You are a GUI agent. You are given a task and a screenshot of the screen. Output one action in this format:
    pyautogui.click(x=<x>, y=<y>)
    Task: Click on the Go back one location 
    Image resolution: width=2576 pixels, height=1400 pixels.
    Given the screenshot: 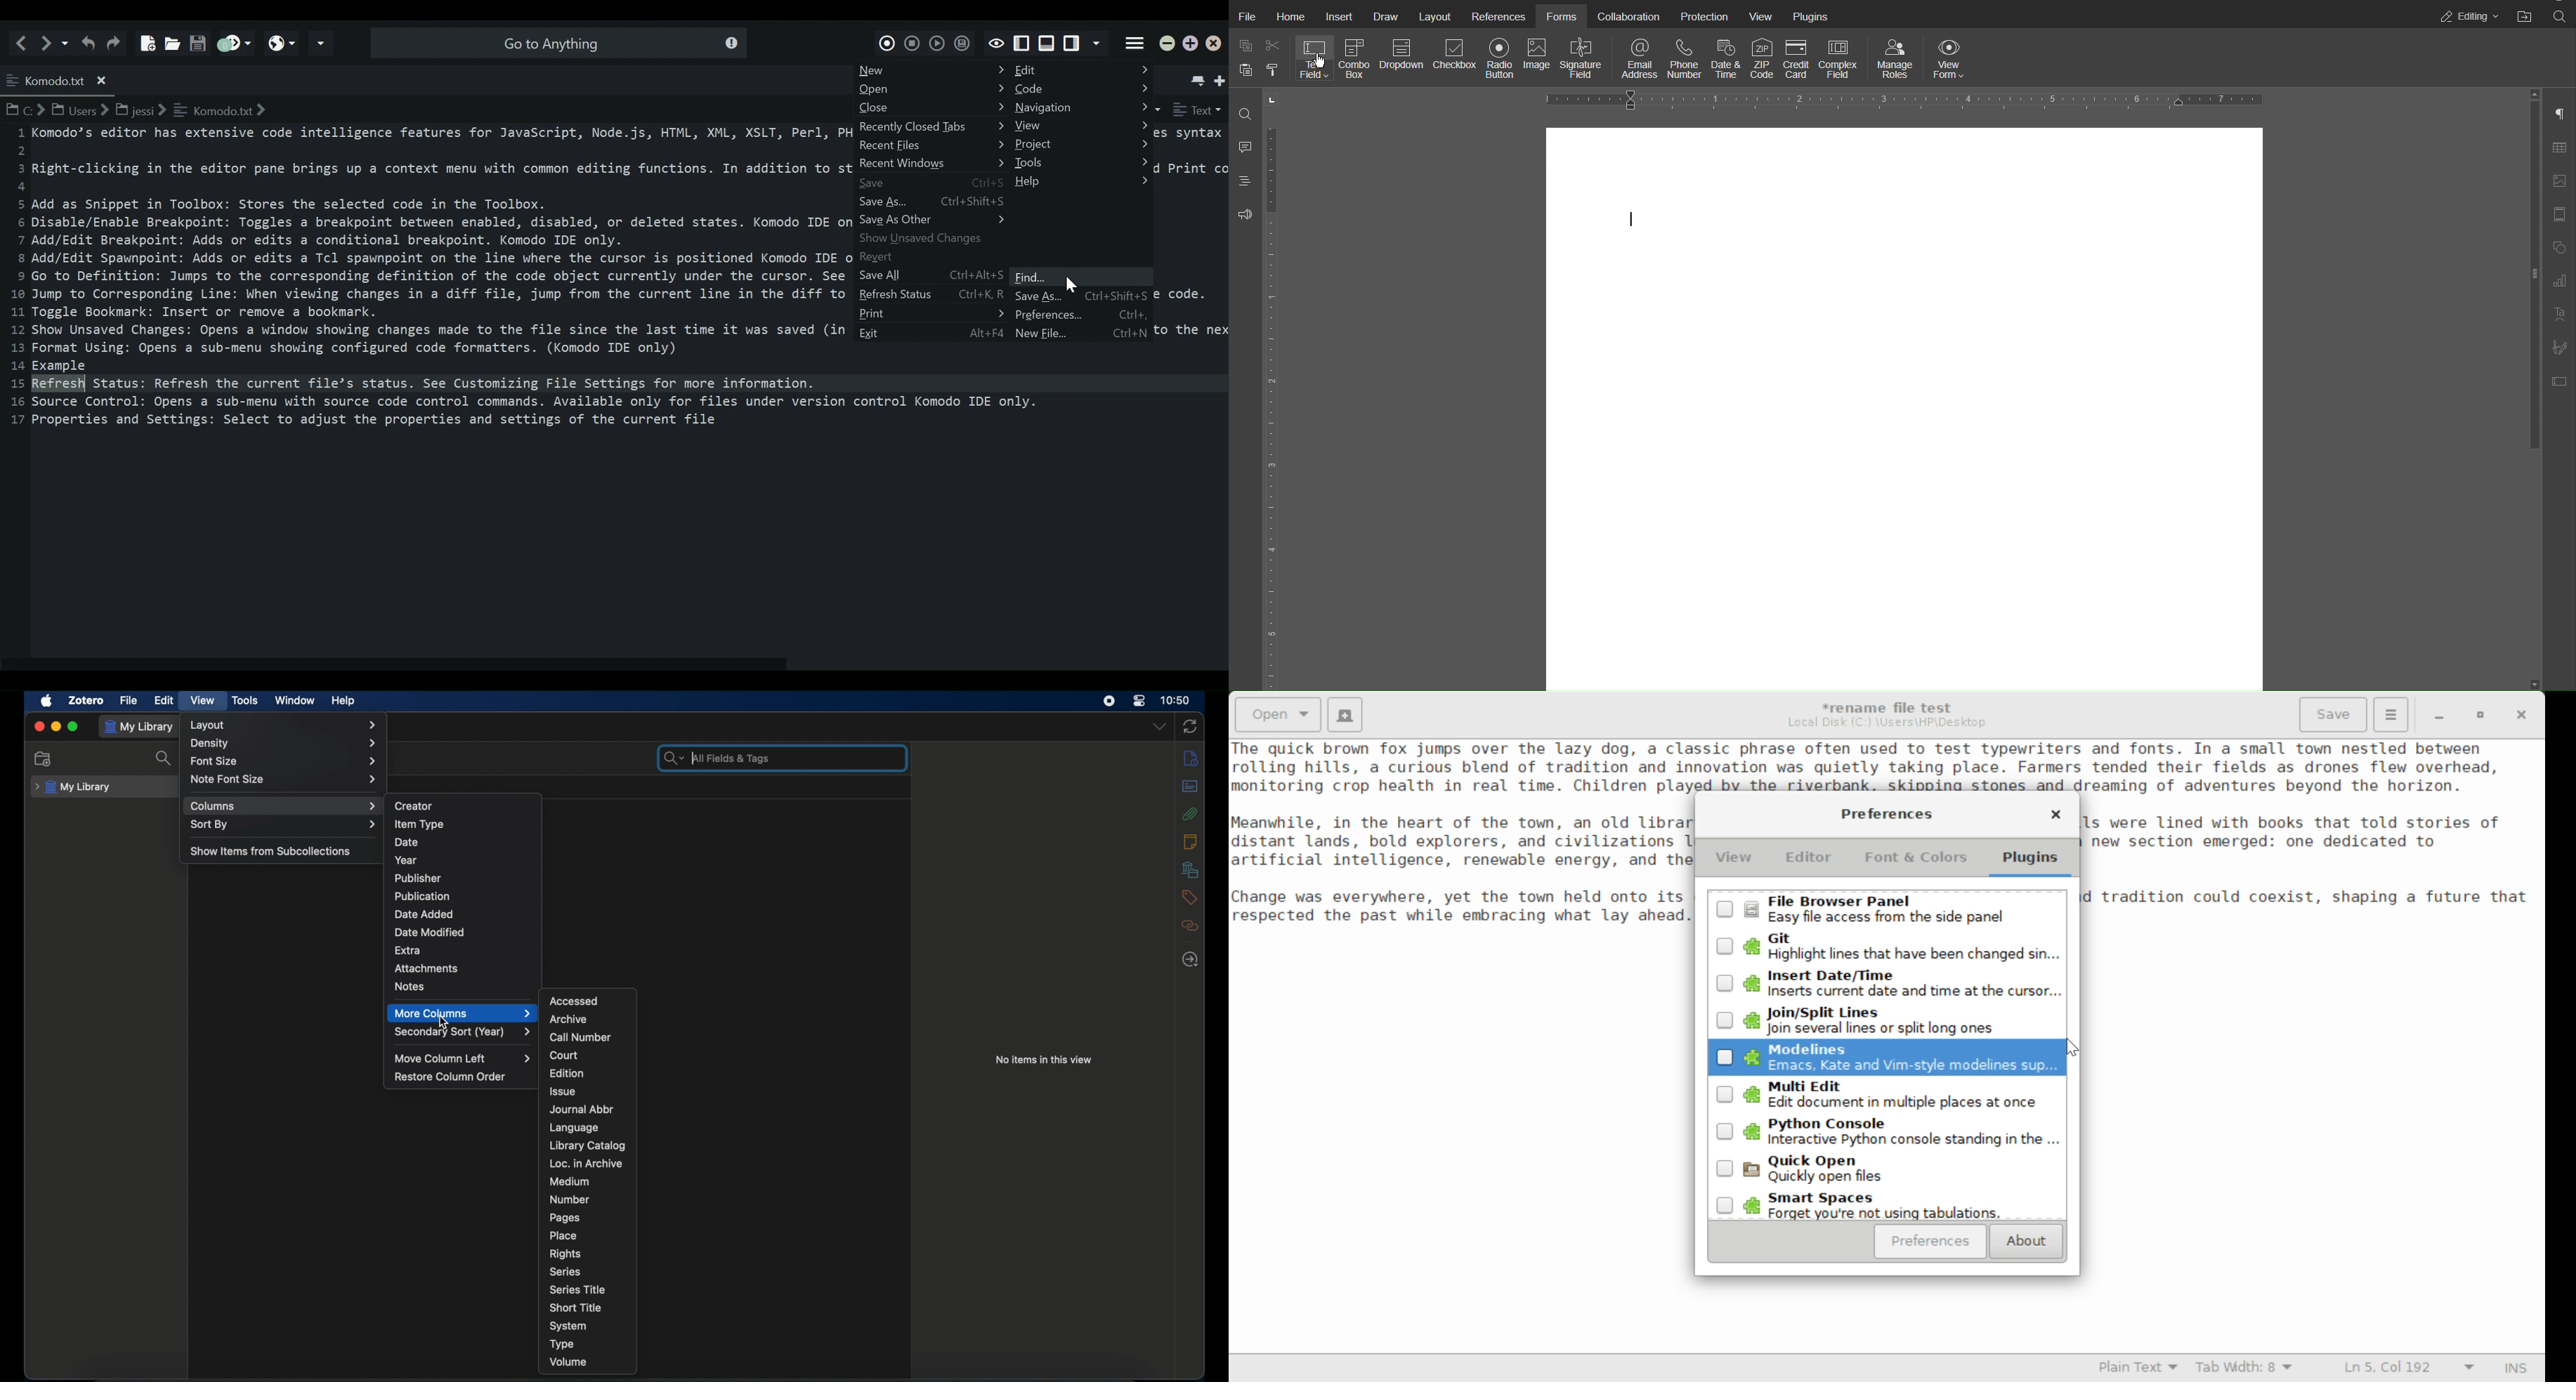 What is the action you would take?
    pyautogui.click(x=24, y=42)
    